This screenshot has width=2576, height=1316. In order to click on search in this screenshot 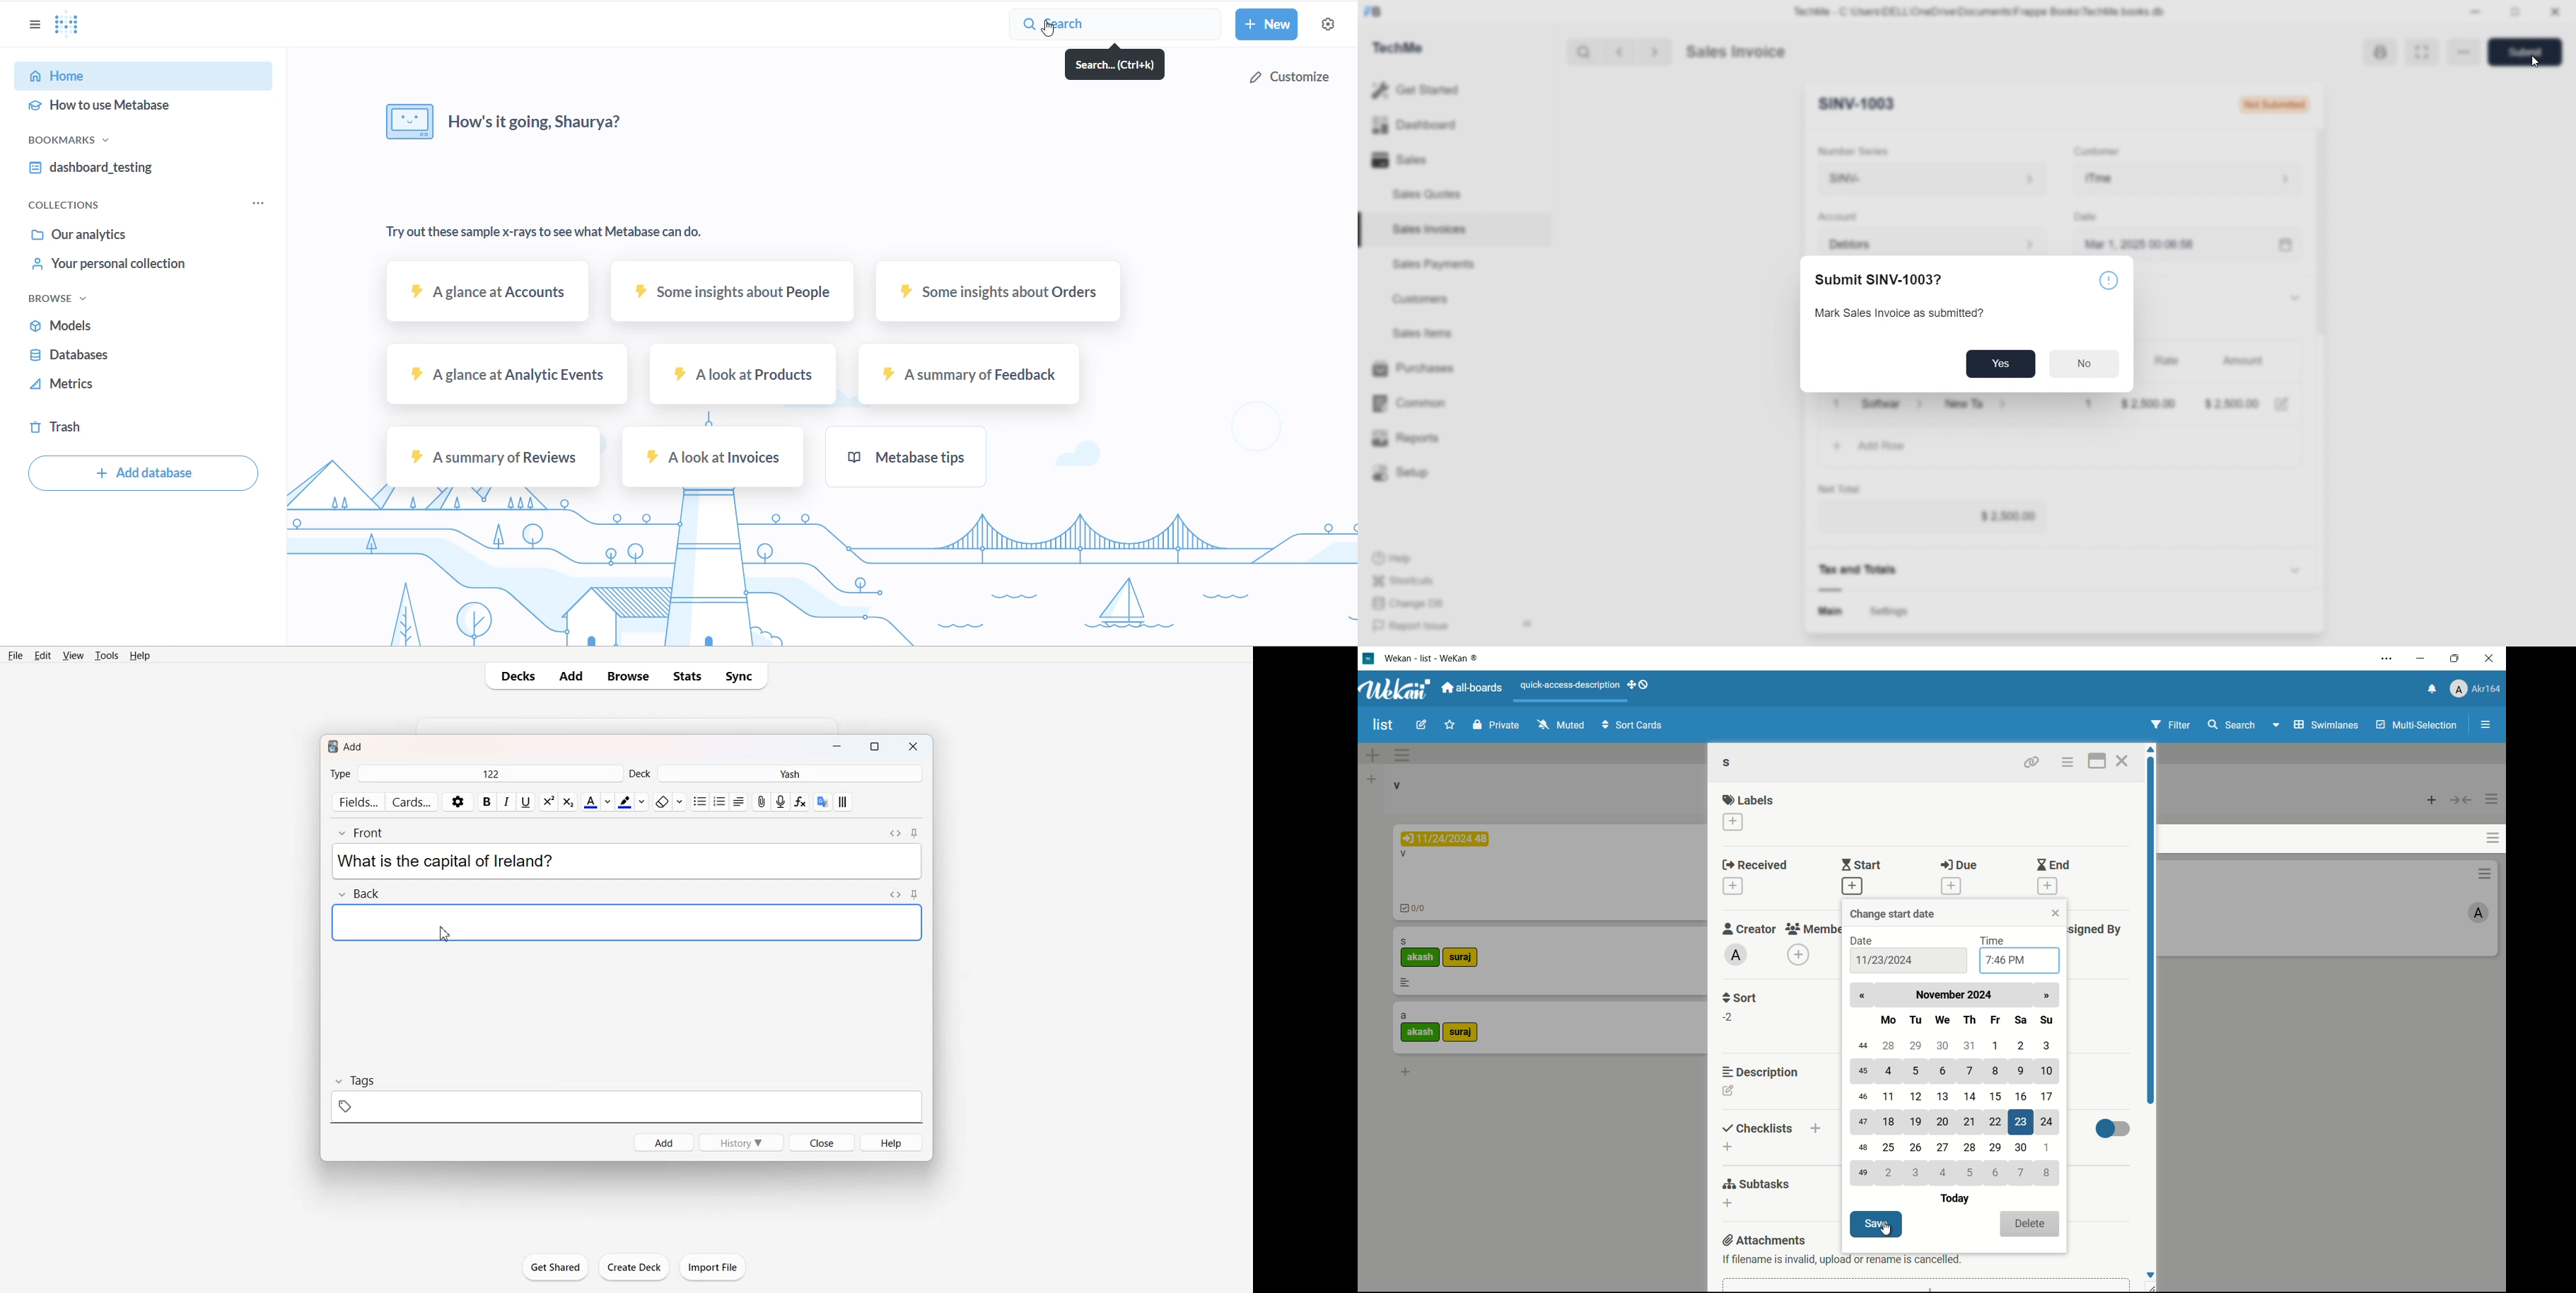, I will do `click(1114, 66)`.